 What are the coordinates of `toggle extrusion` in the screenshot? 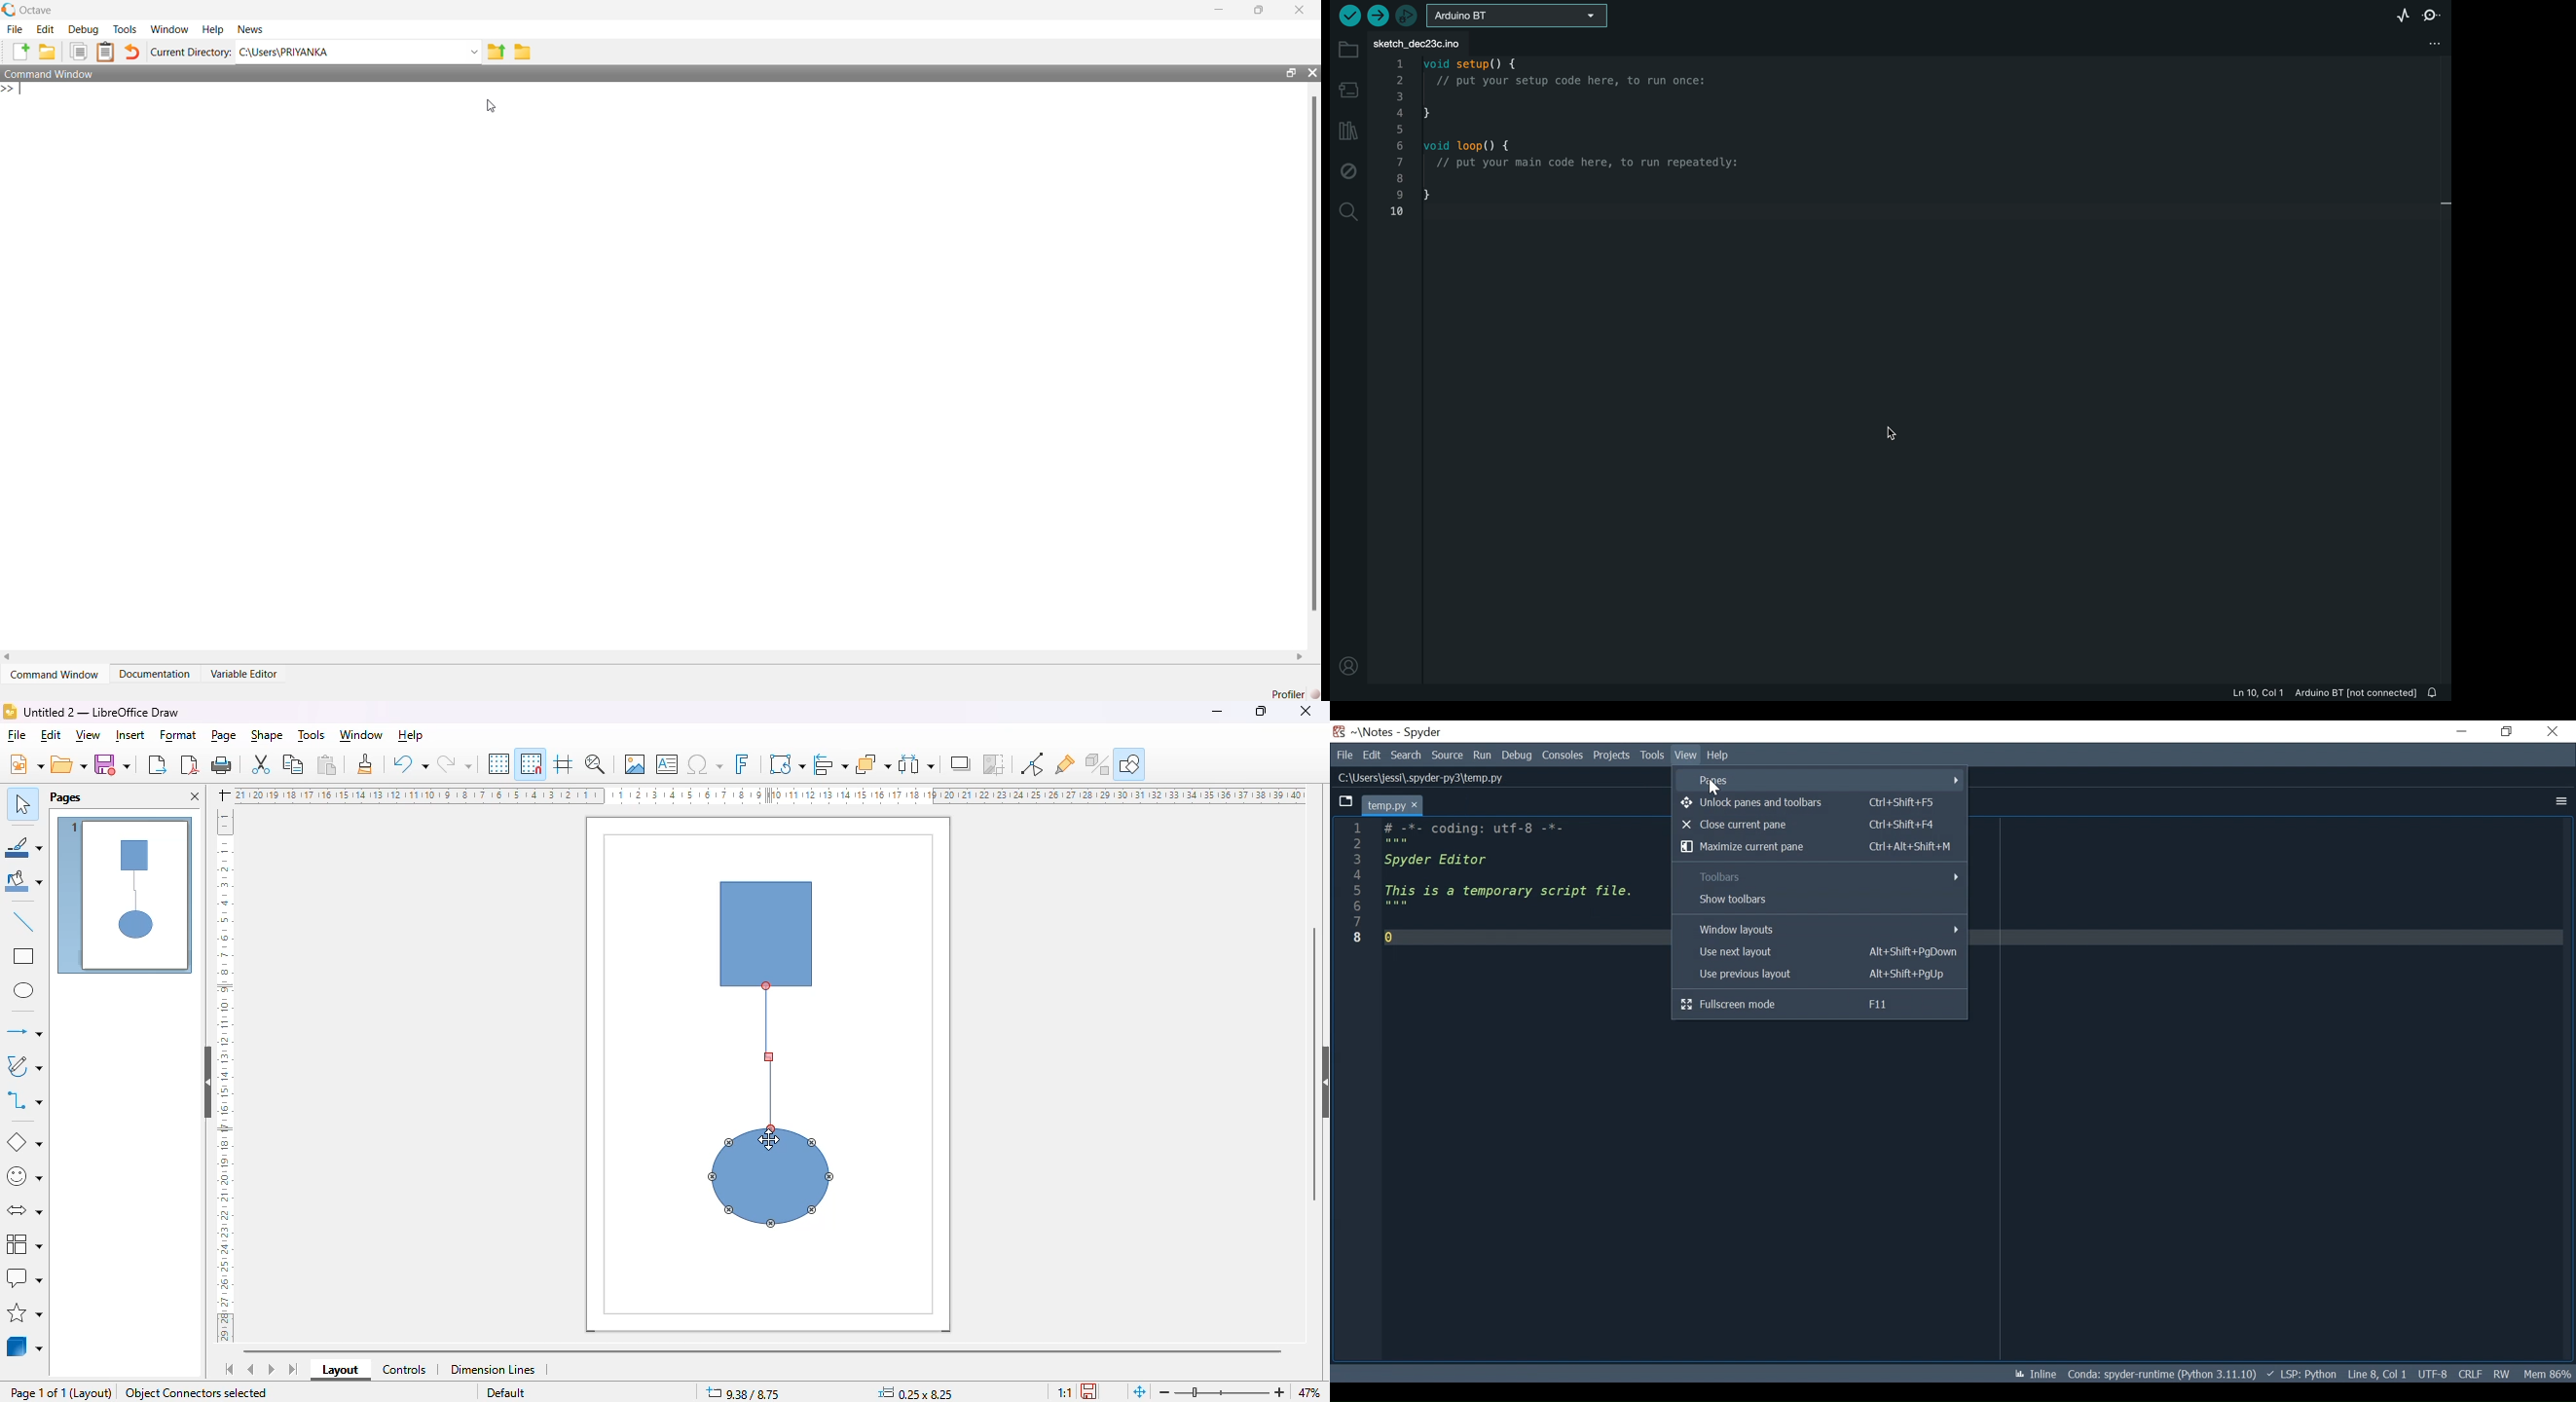 It's located at (1098, 764).